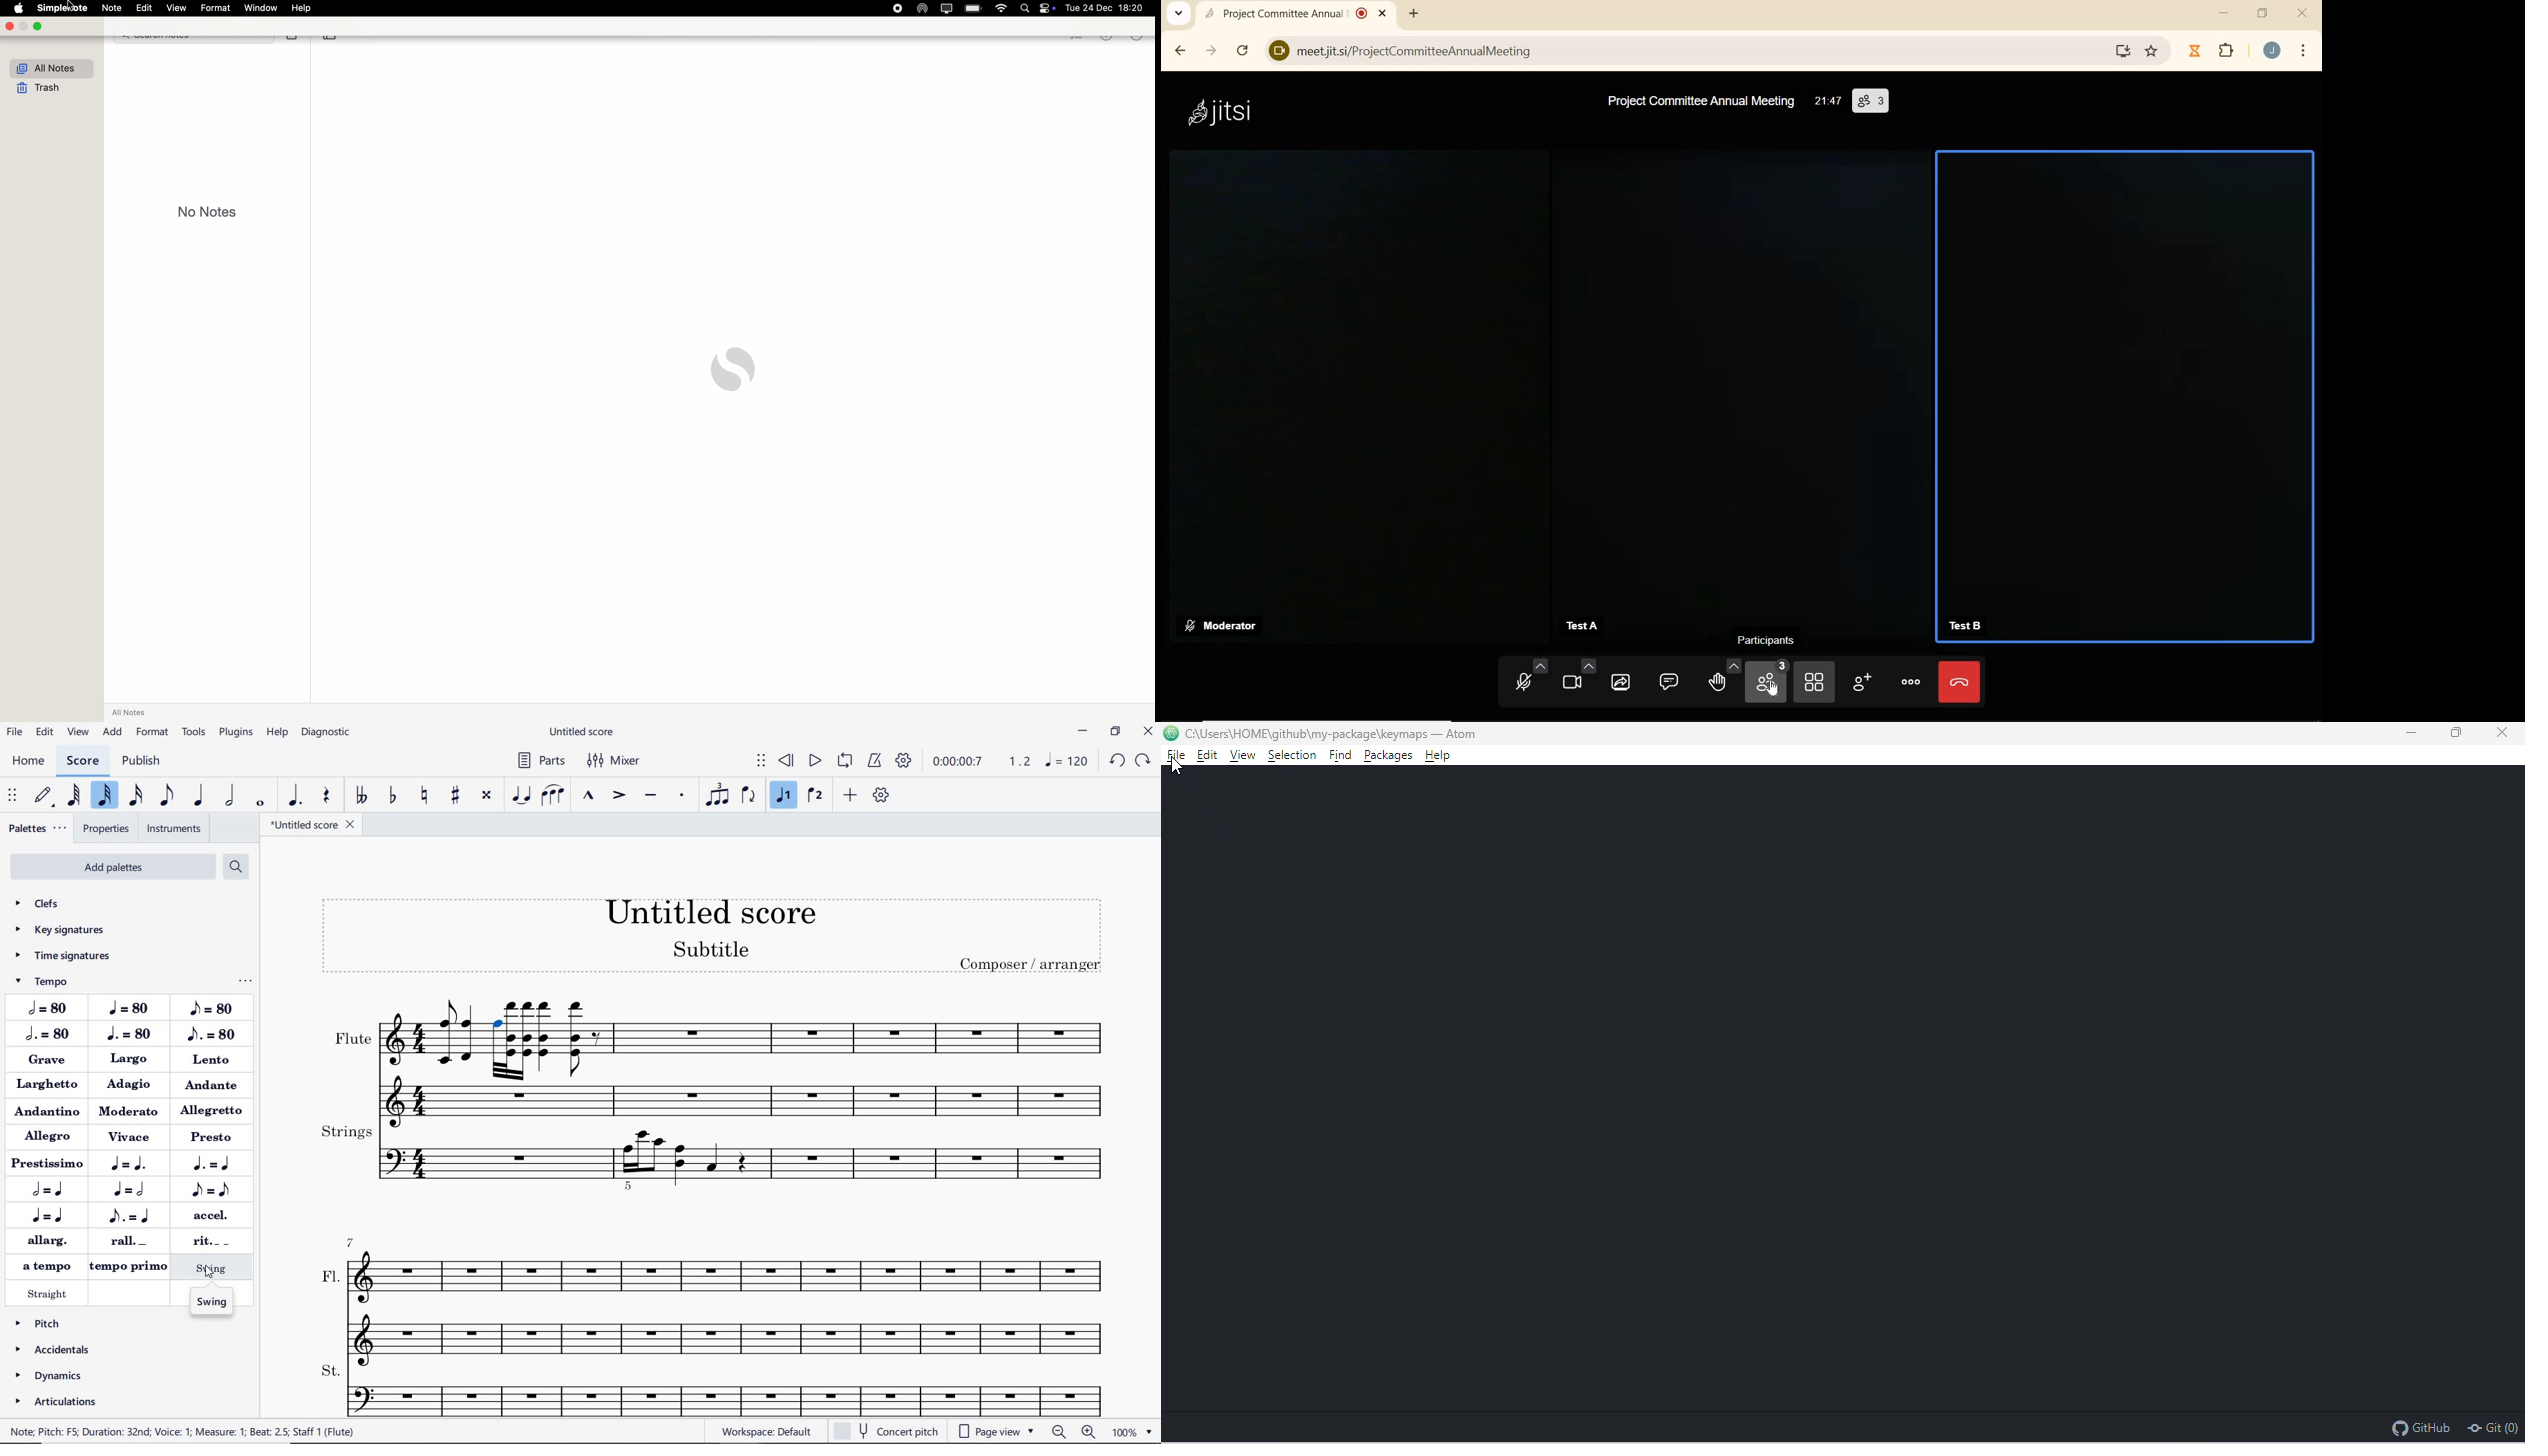  Describe the element at coordinates (136, 798) in the screenshot. I see `16TH NOTE` at that location.